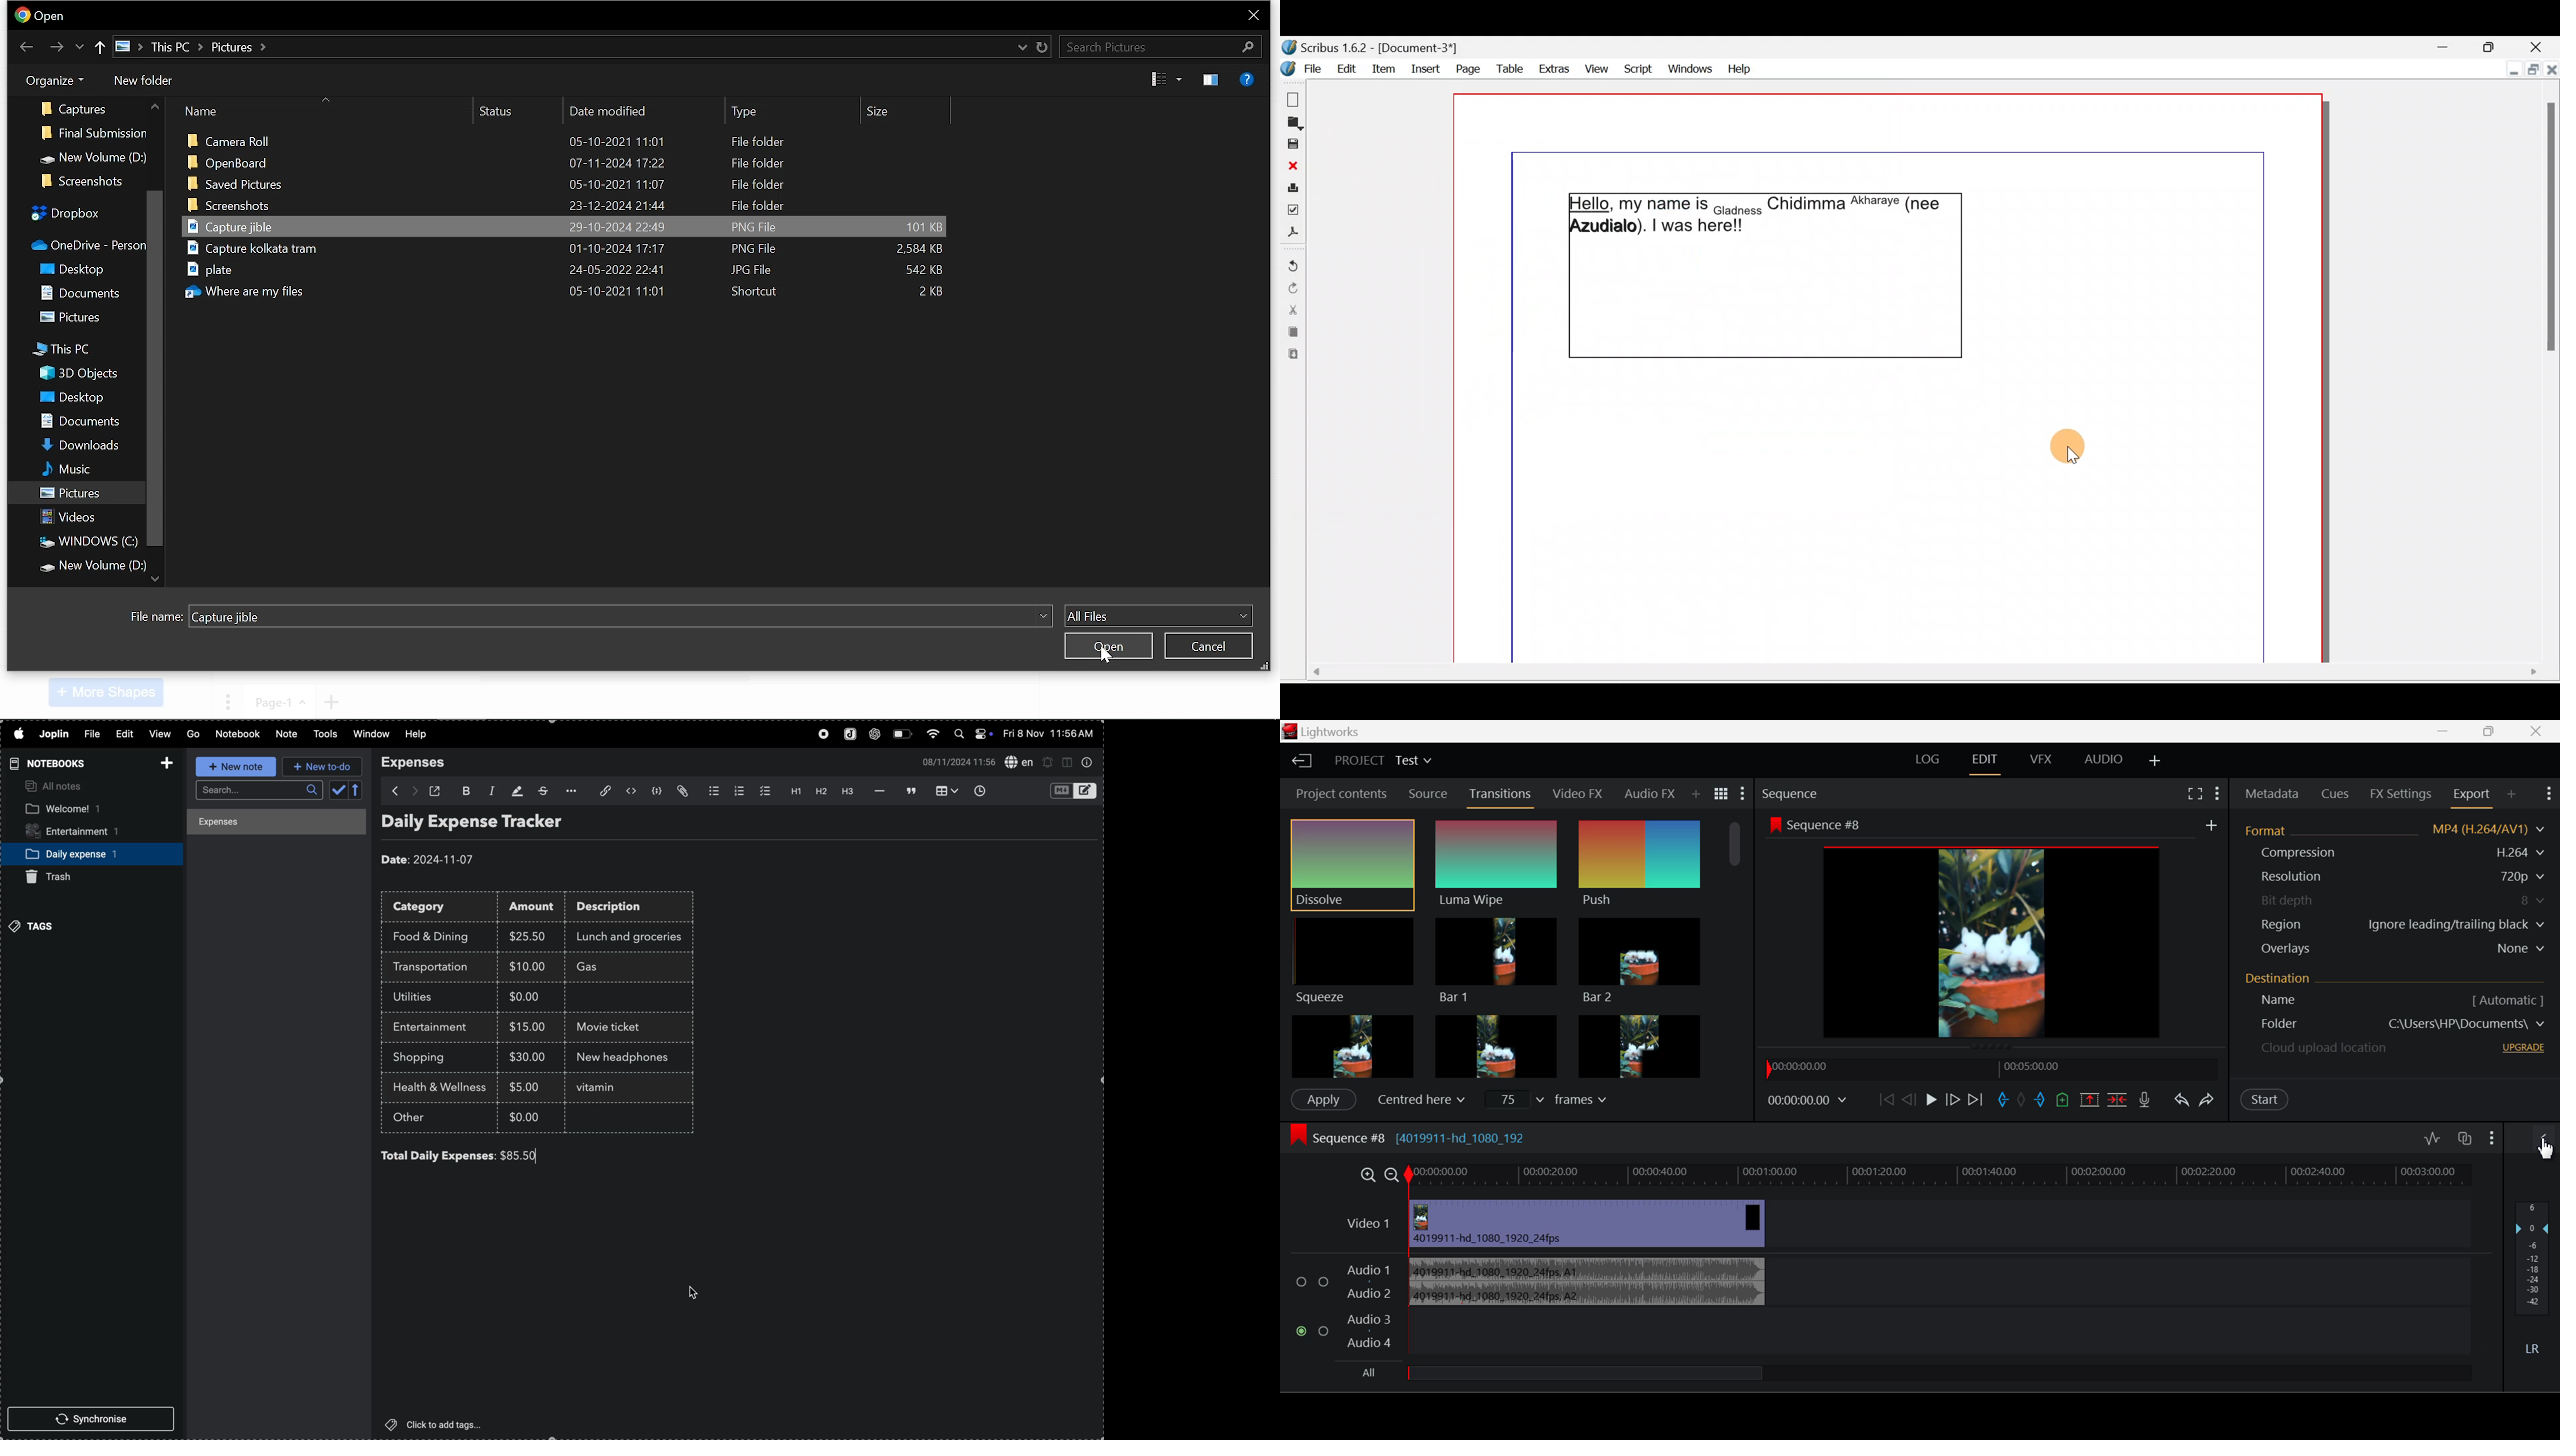 This screenshot has height=1456, width=2576. I want to click on notebooks, so click(45, 763).